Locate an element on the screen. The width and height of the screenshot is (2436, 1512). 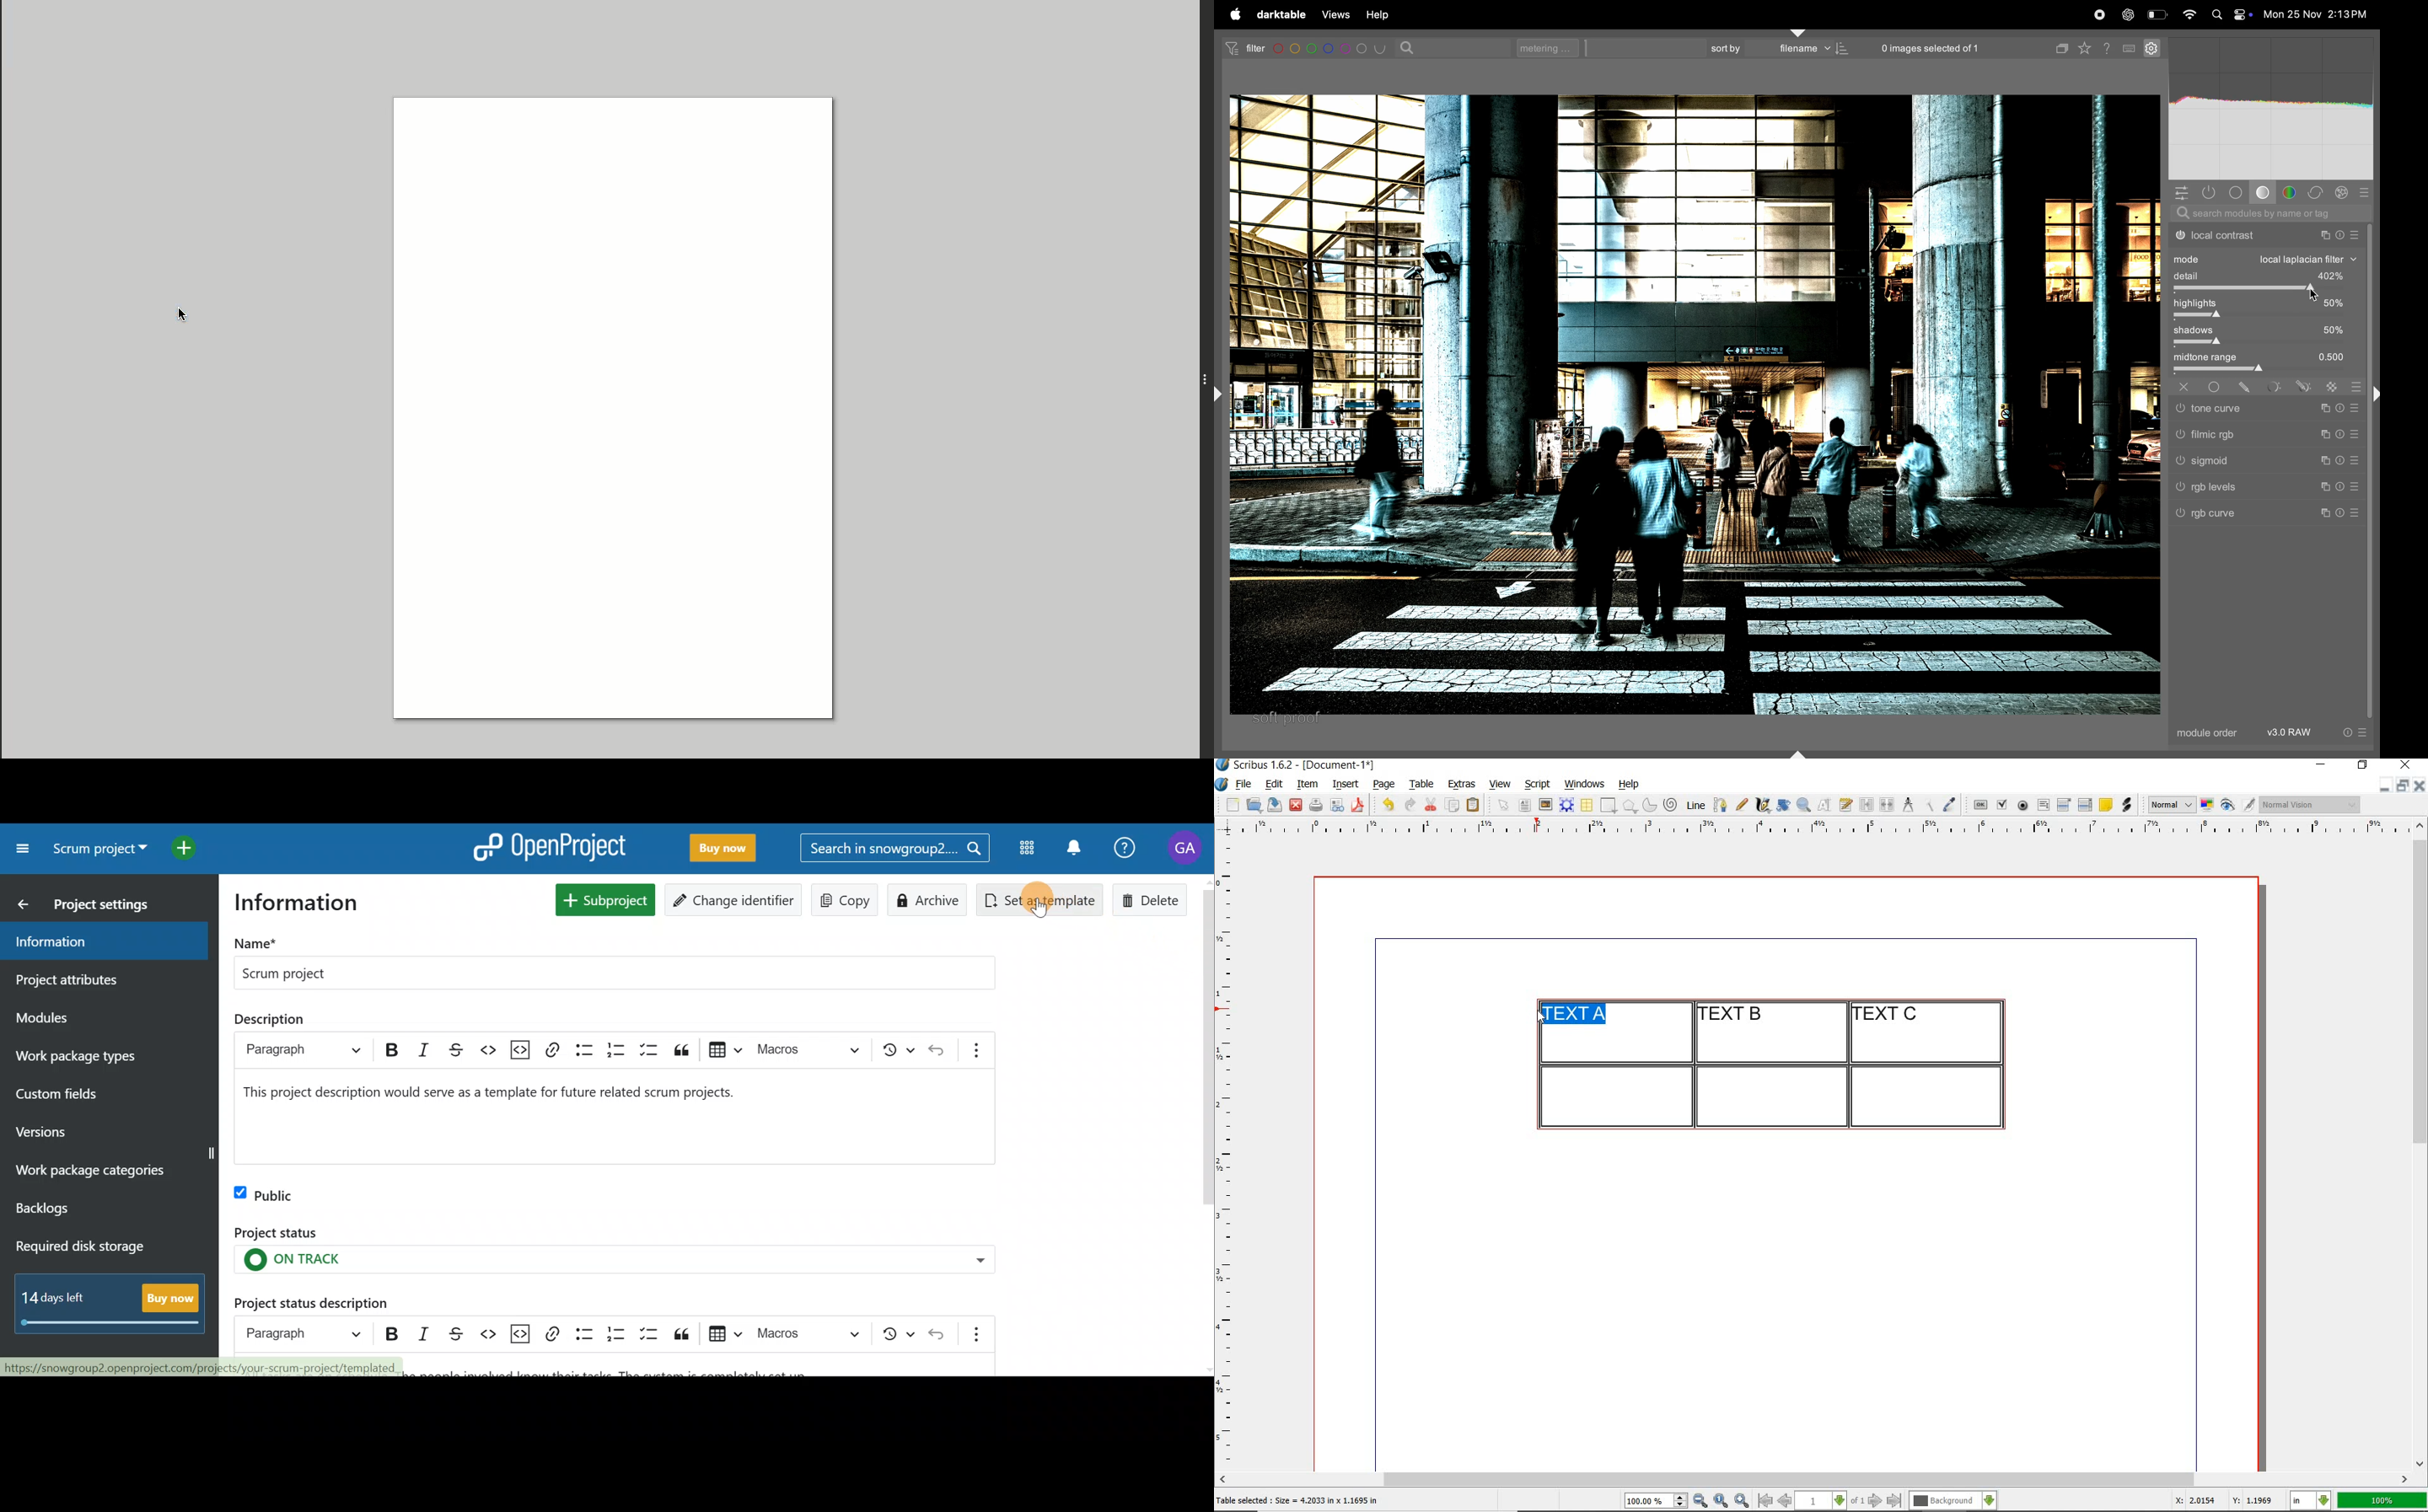
blending options is located at coordinates (2356, 384).